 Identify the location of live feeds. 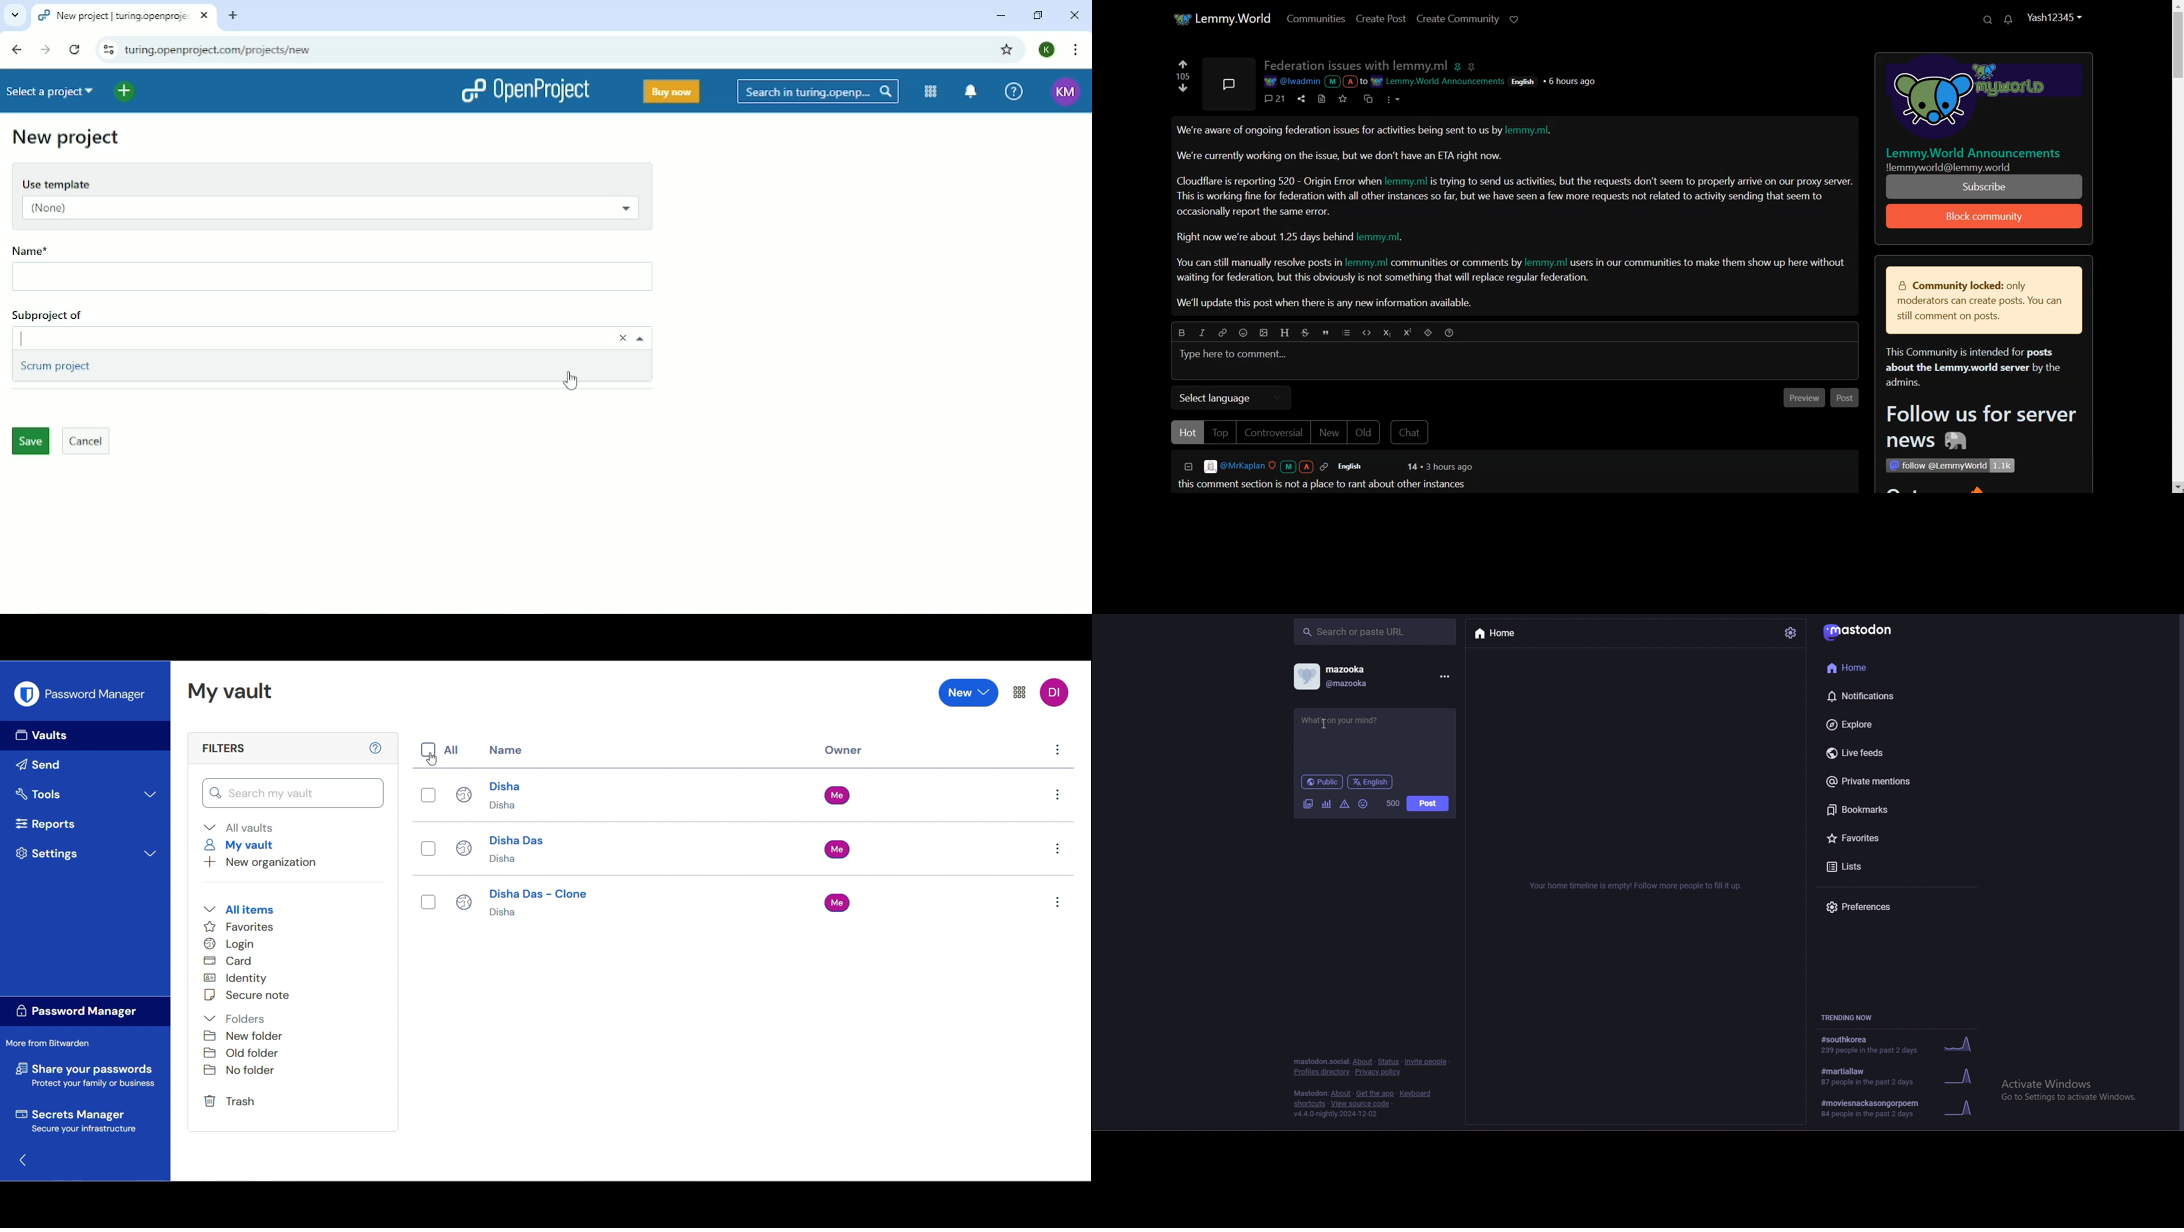
(1861, 753).